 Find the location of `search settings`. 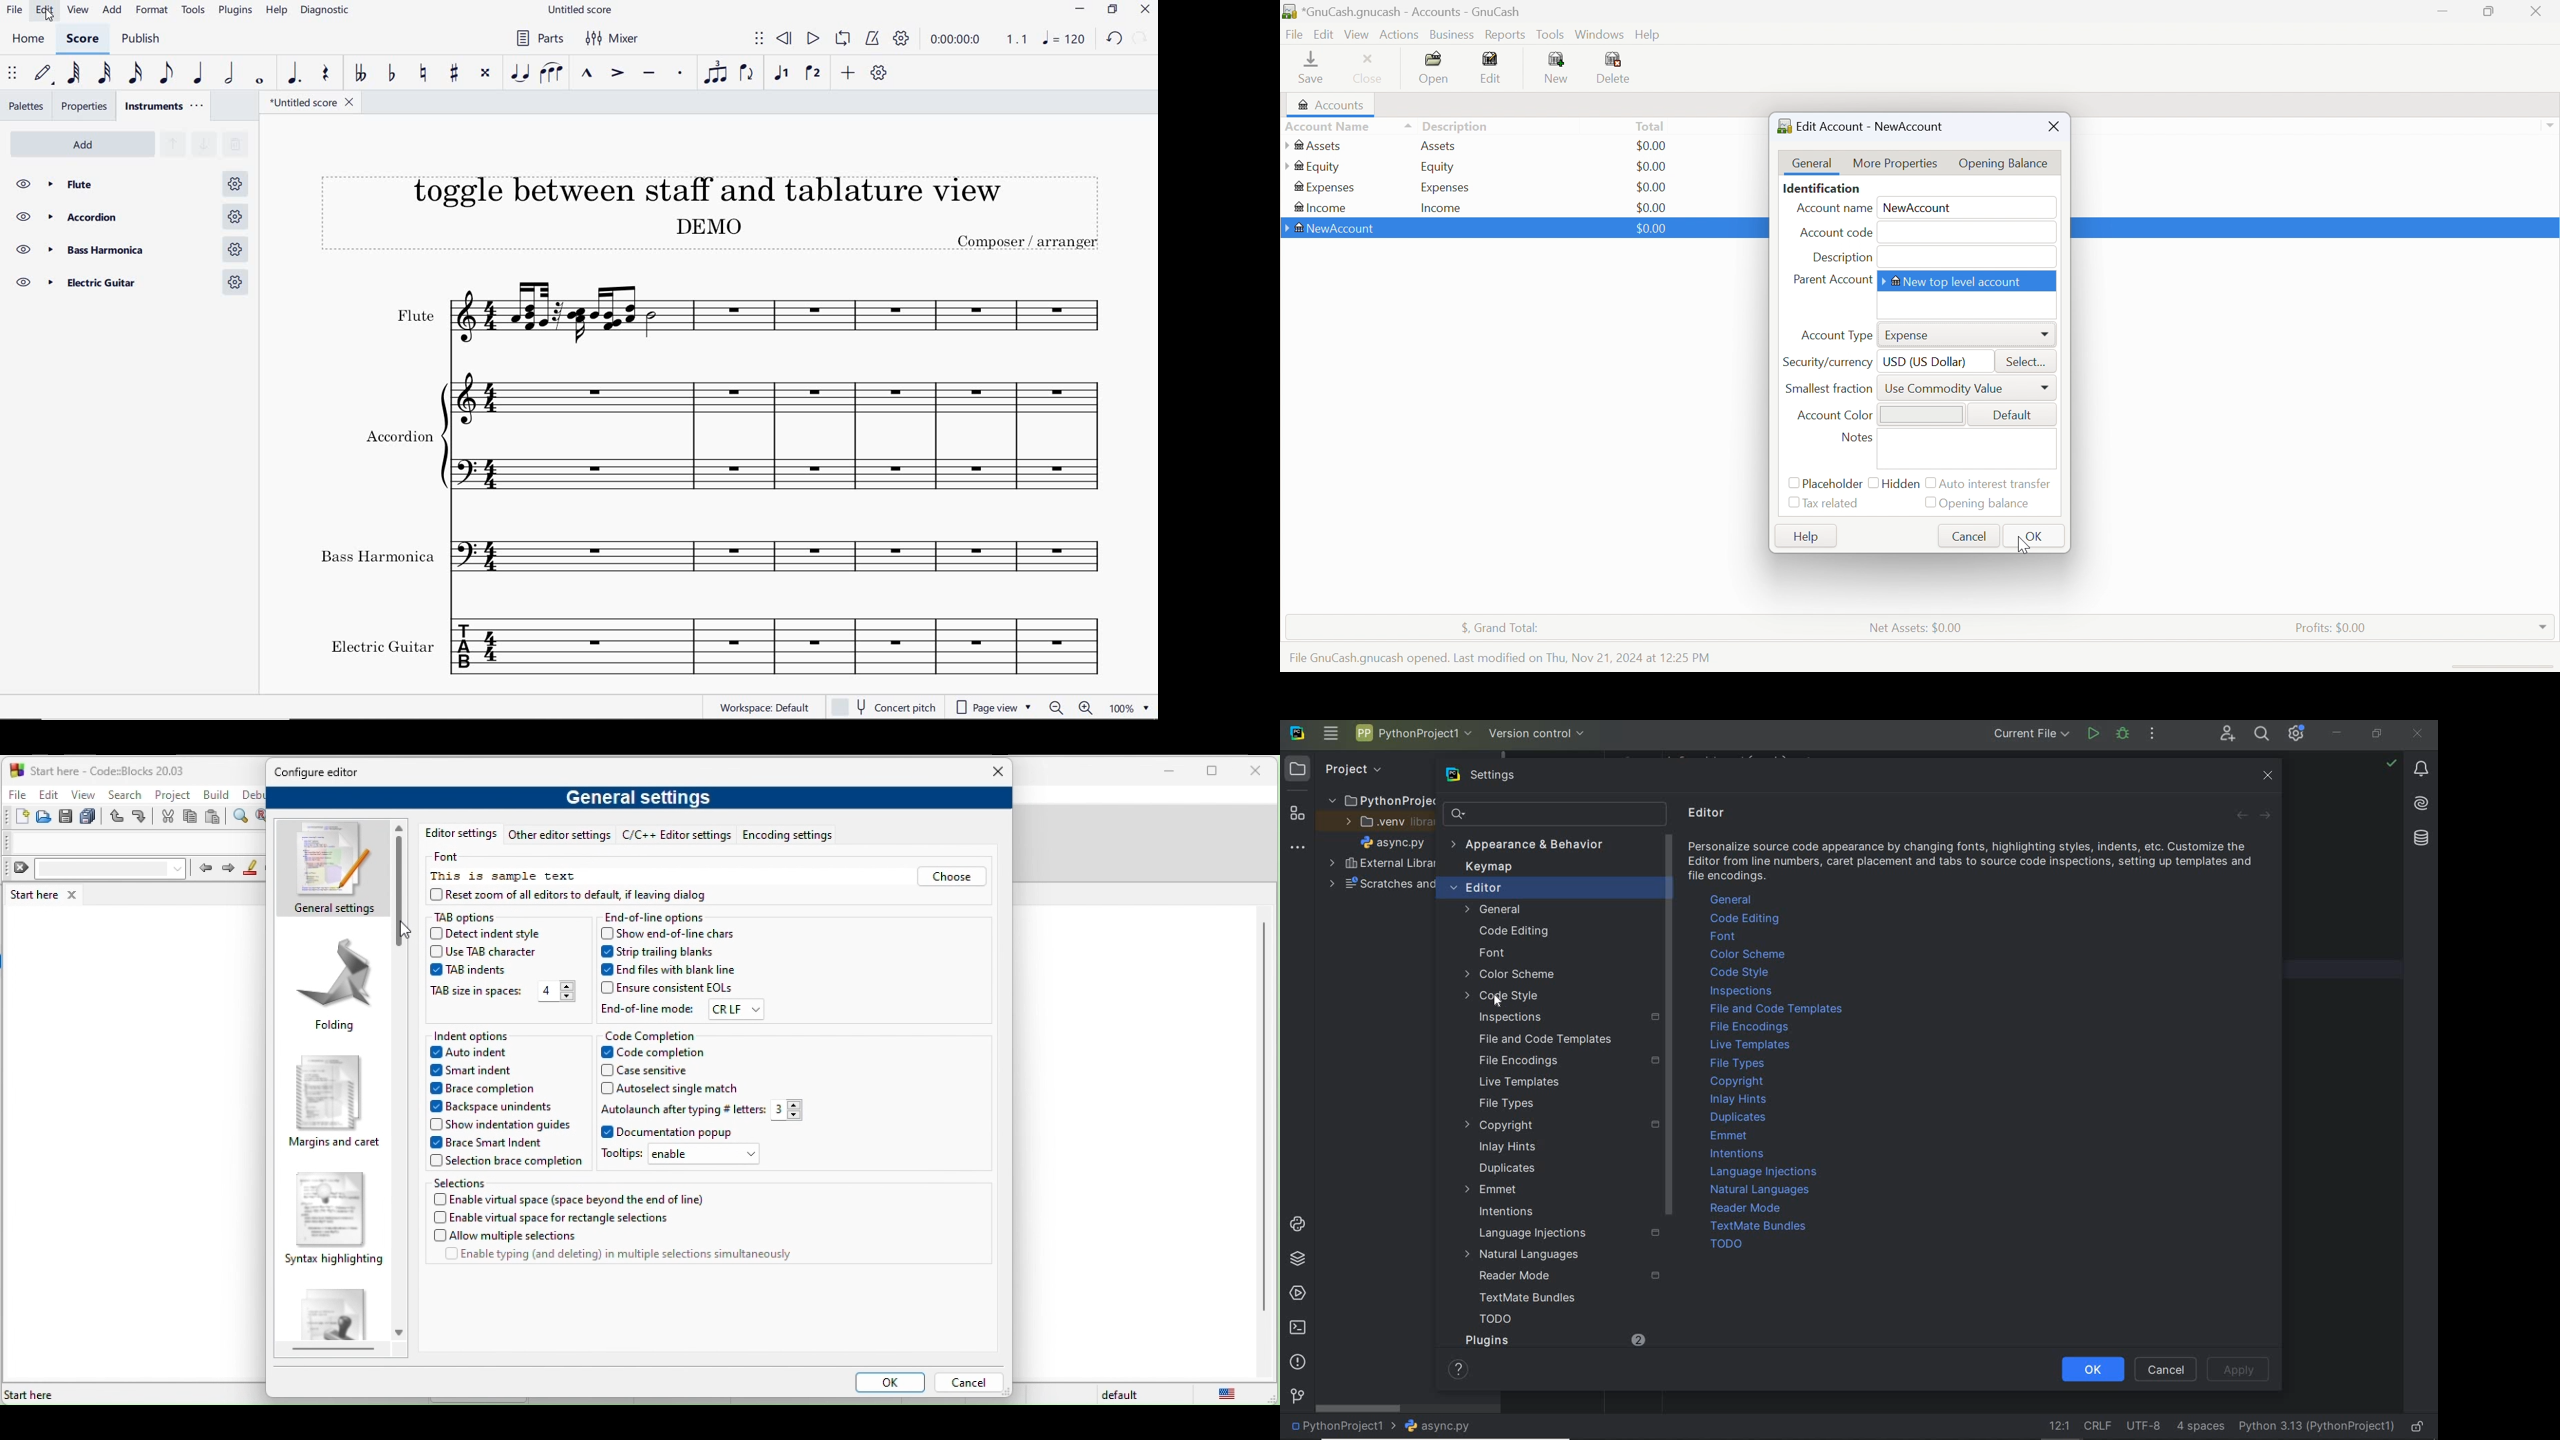

search settings is located at coordinates (1543, 814).